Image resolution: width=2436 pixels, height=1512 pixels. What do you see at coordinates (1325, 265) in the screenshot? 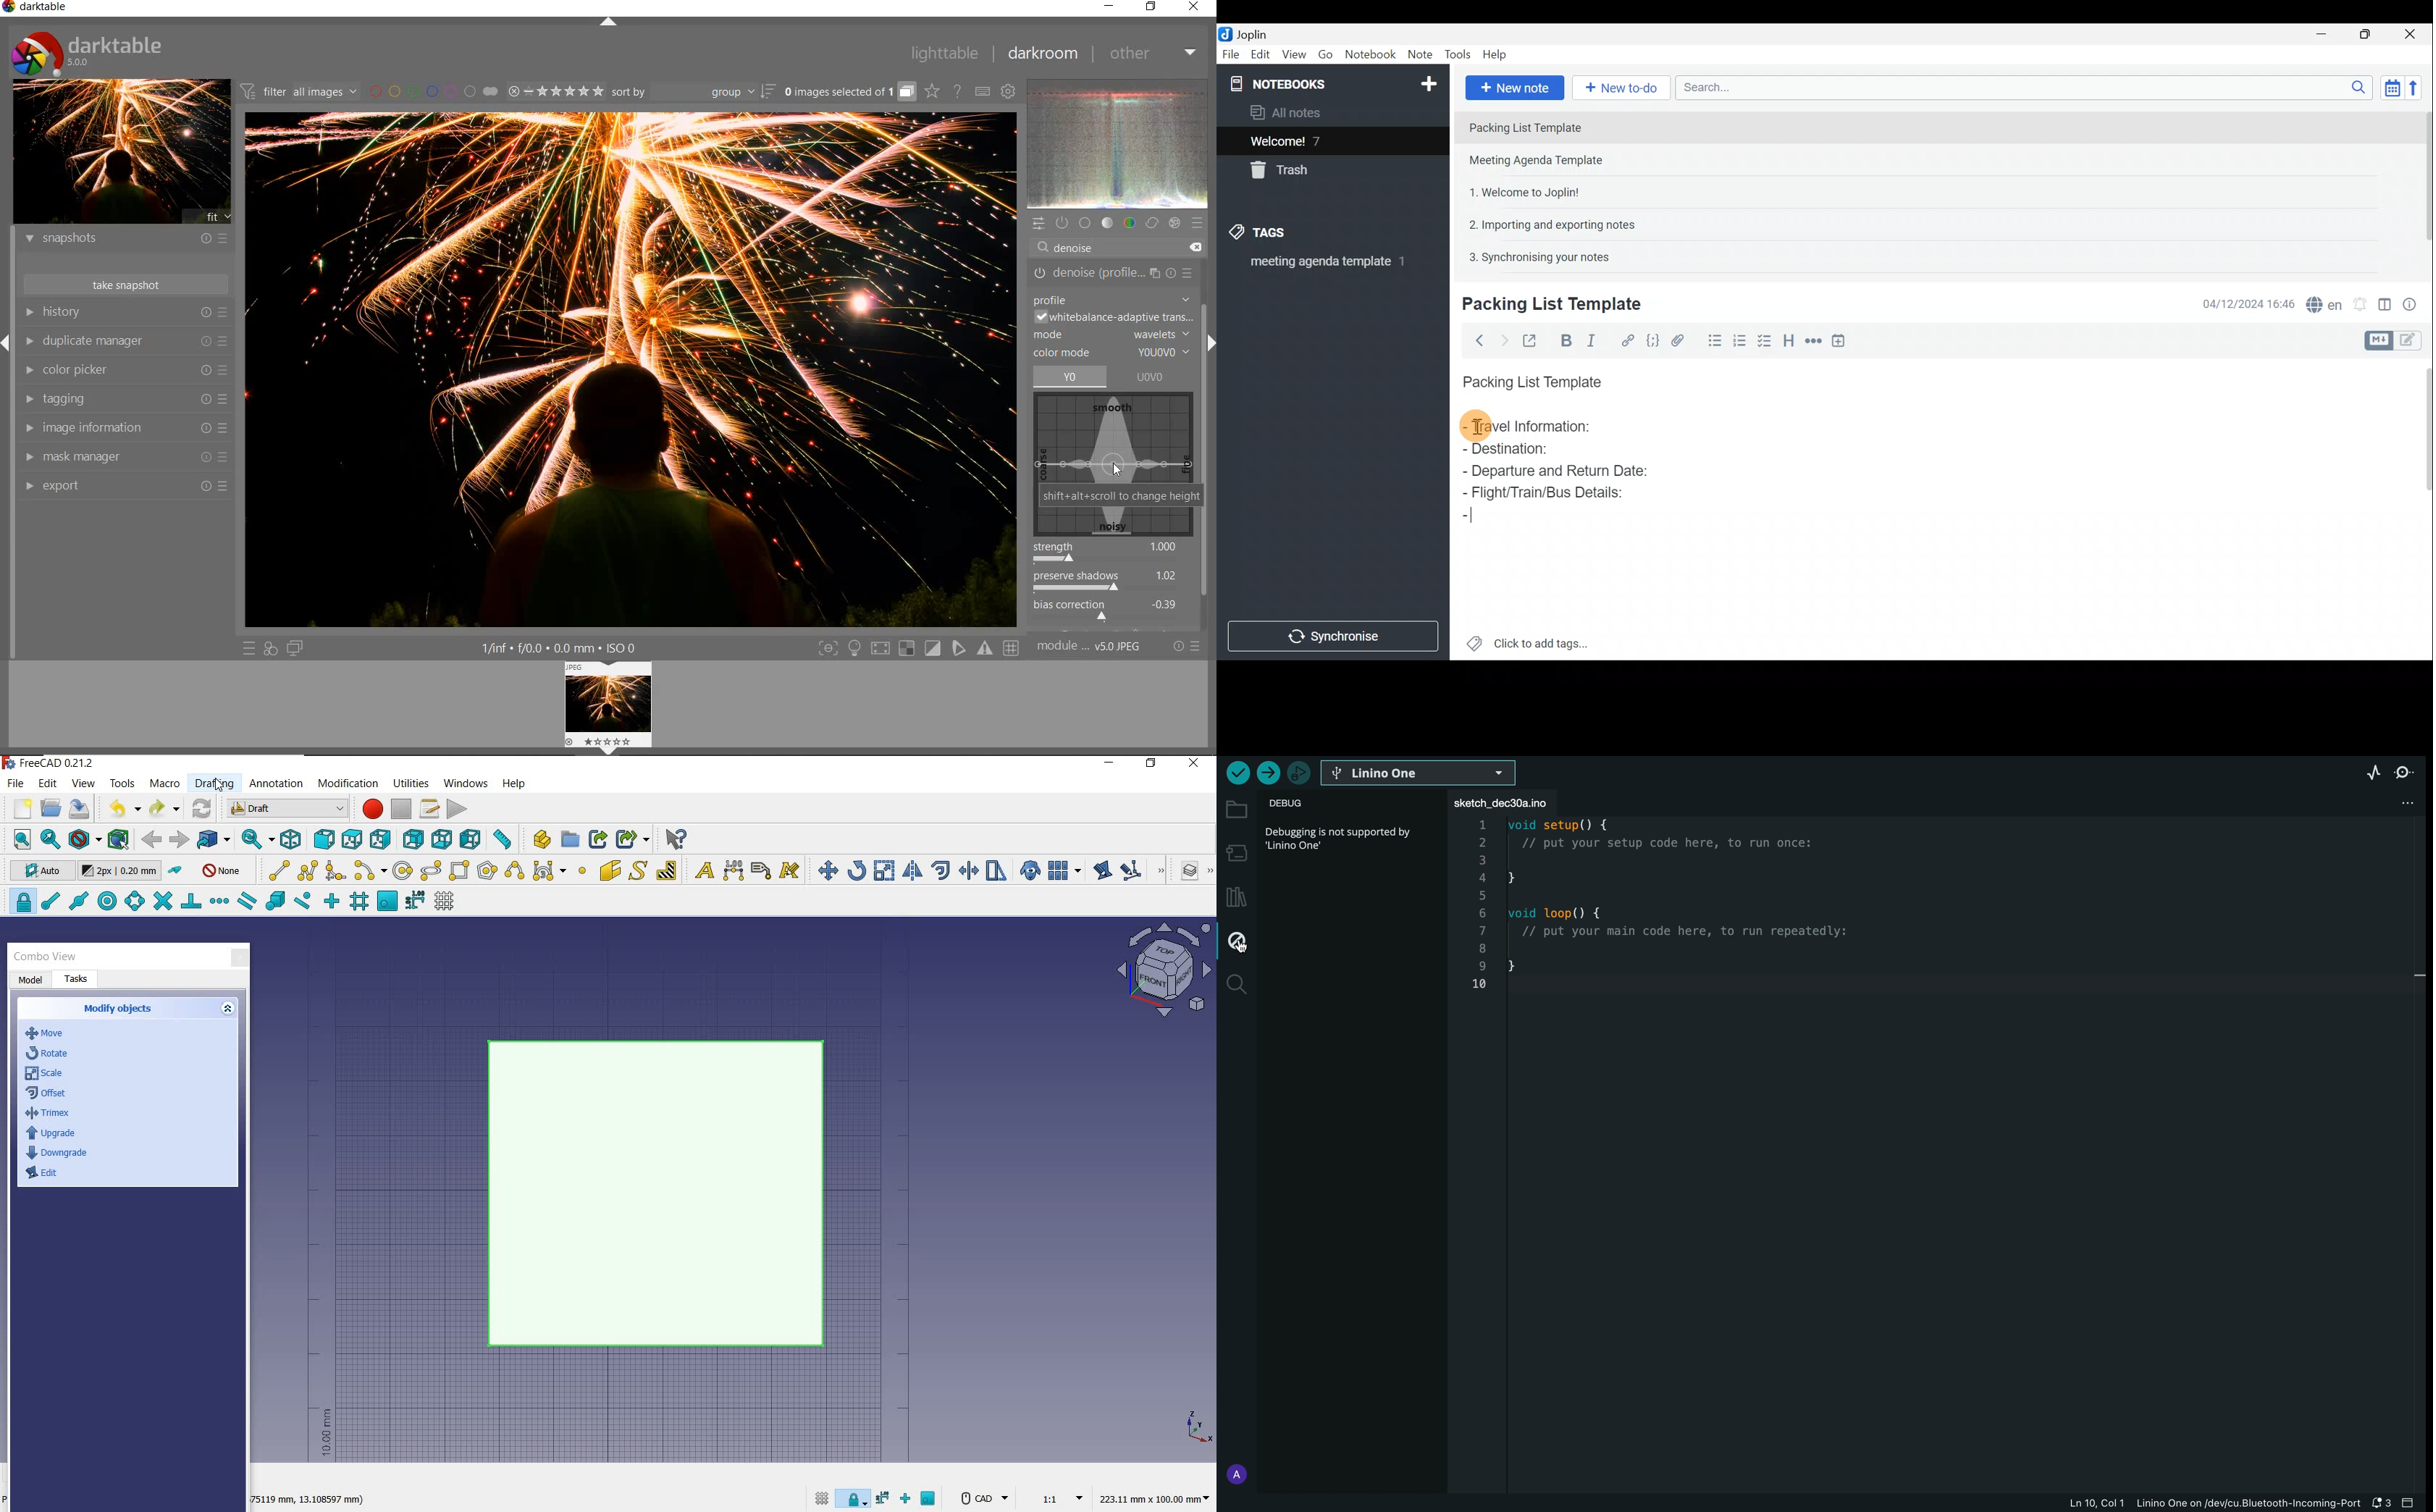
I see `meeting agenda template` at bounding box center [1325, 265].